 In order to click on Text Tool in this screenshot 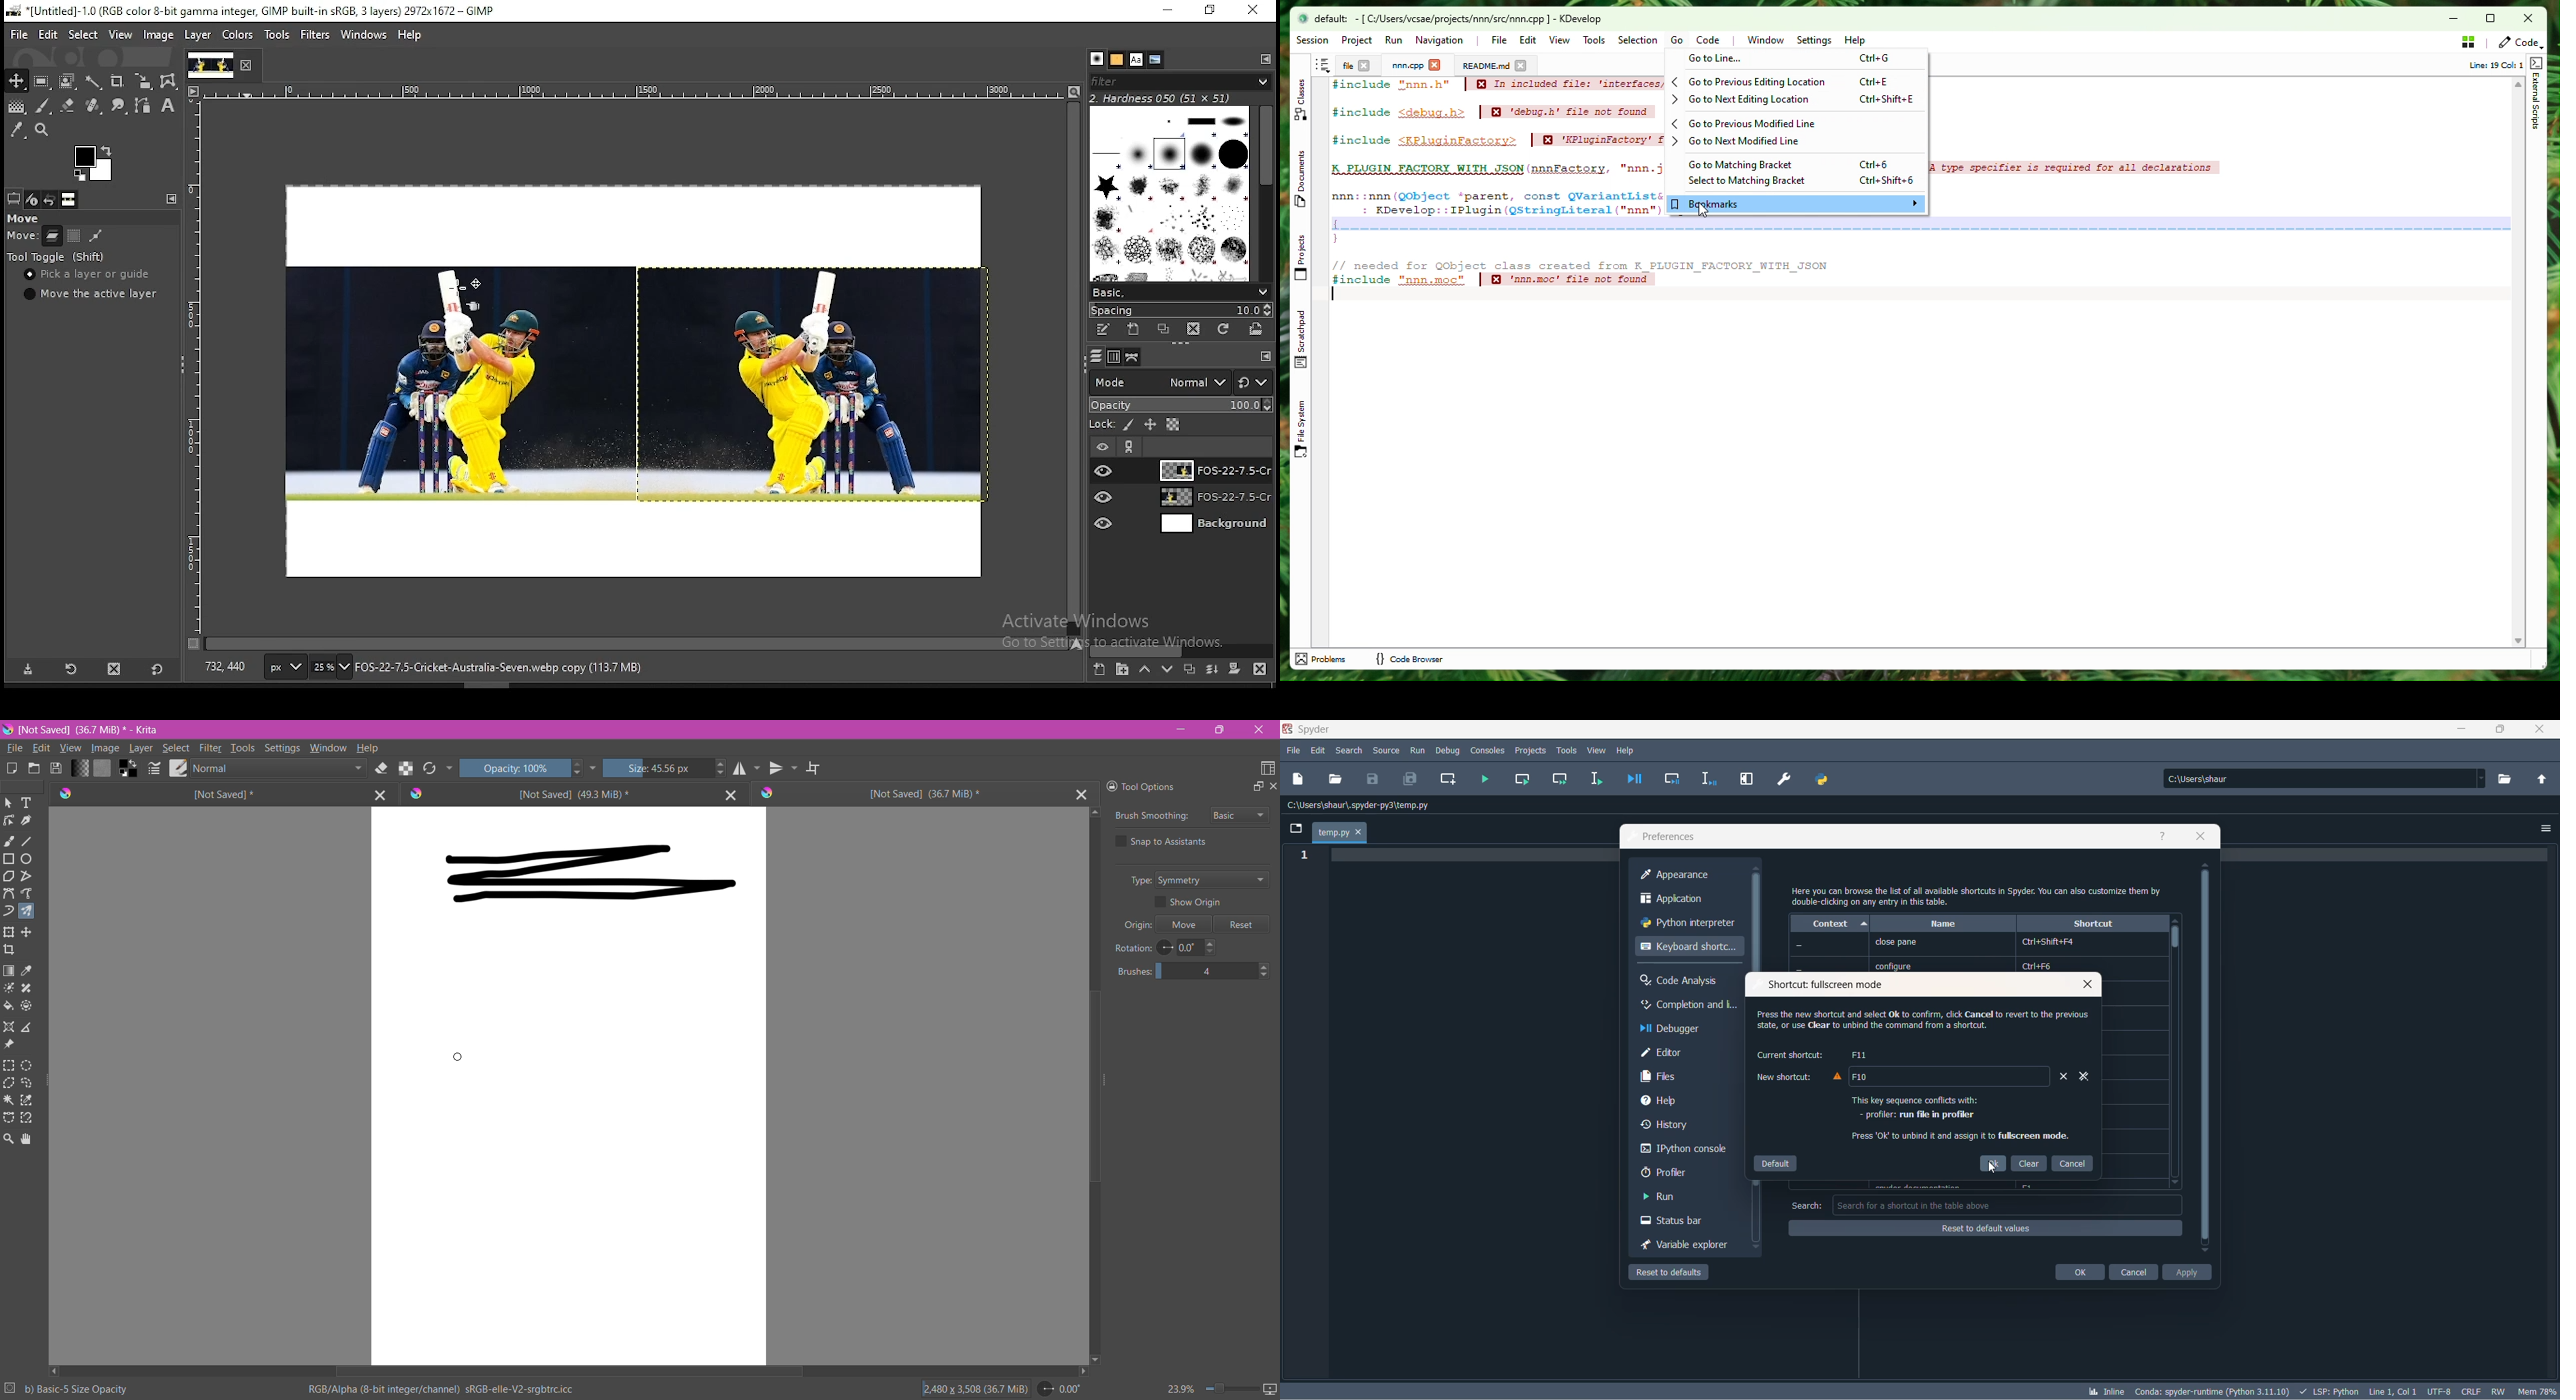, I will do `click(27, 803)`.